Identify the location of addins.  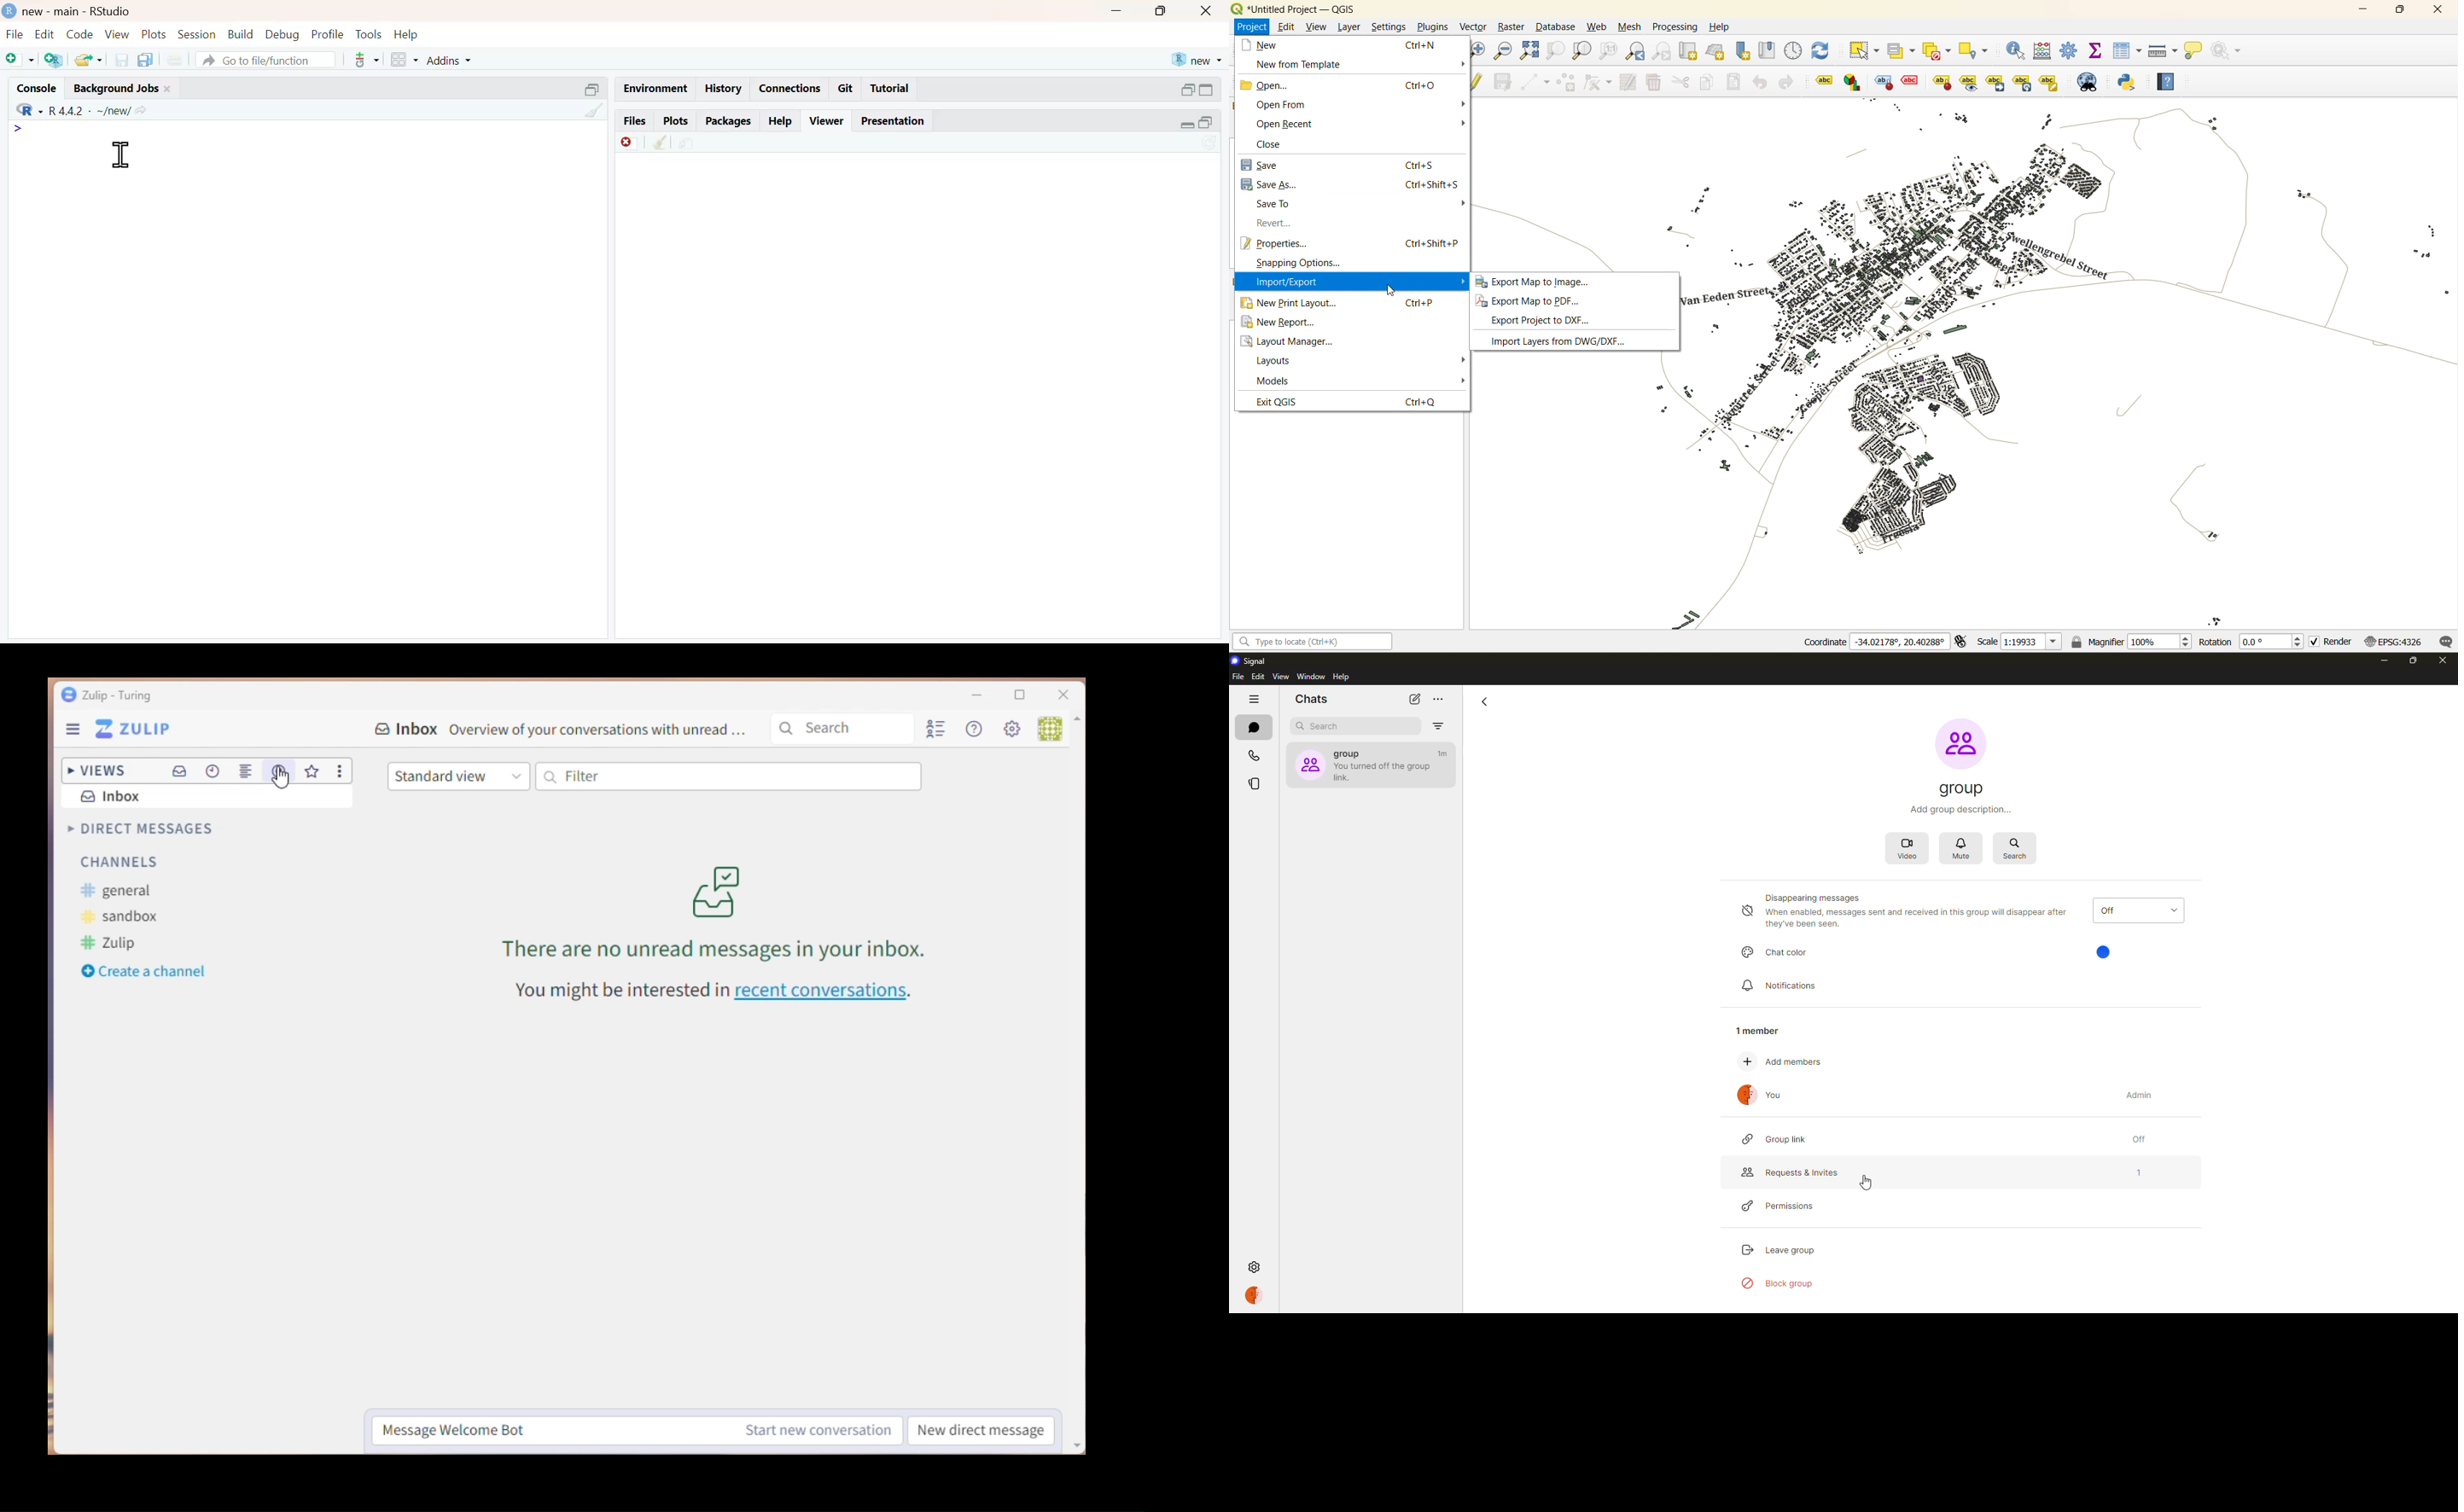
(453, 60).